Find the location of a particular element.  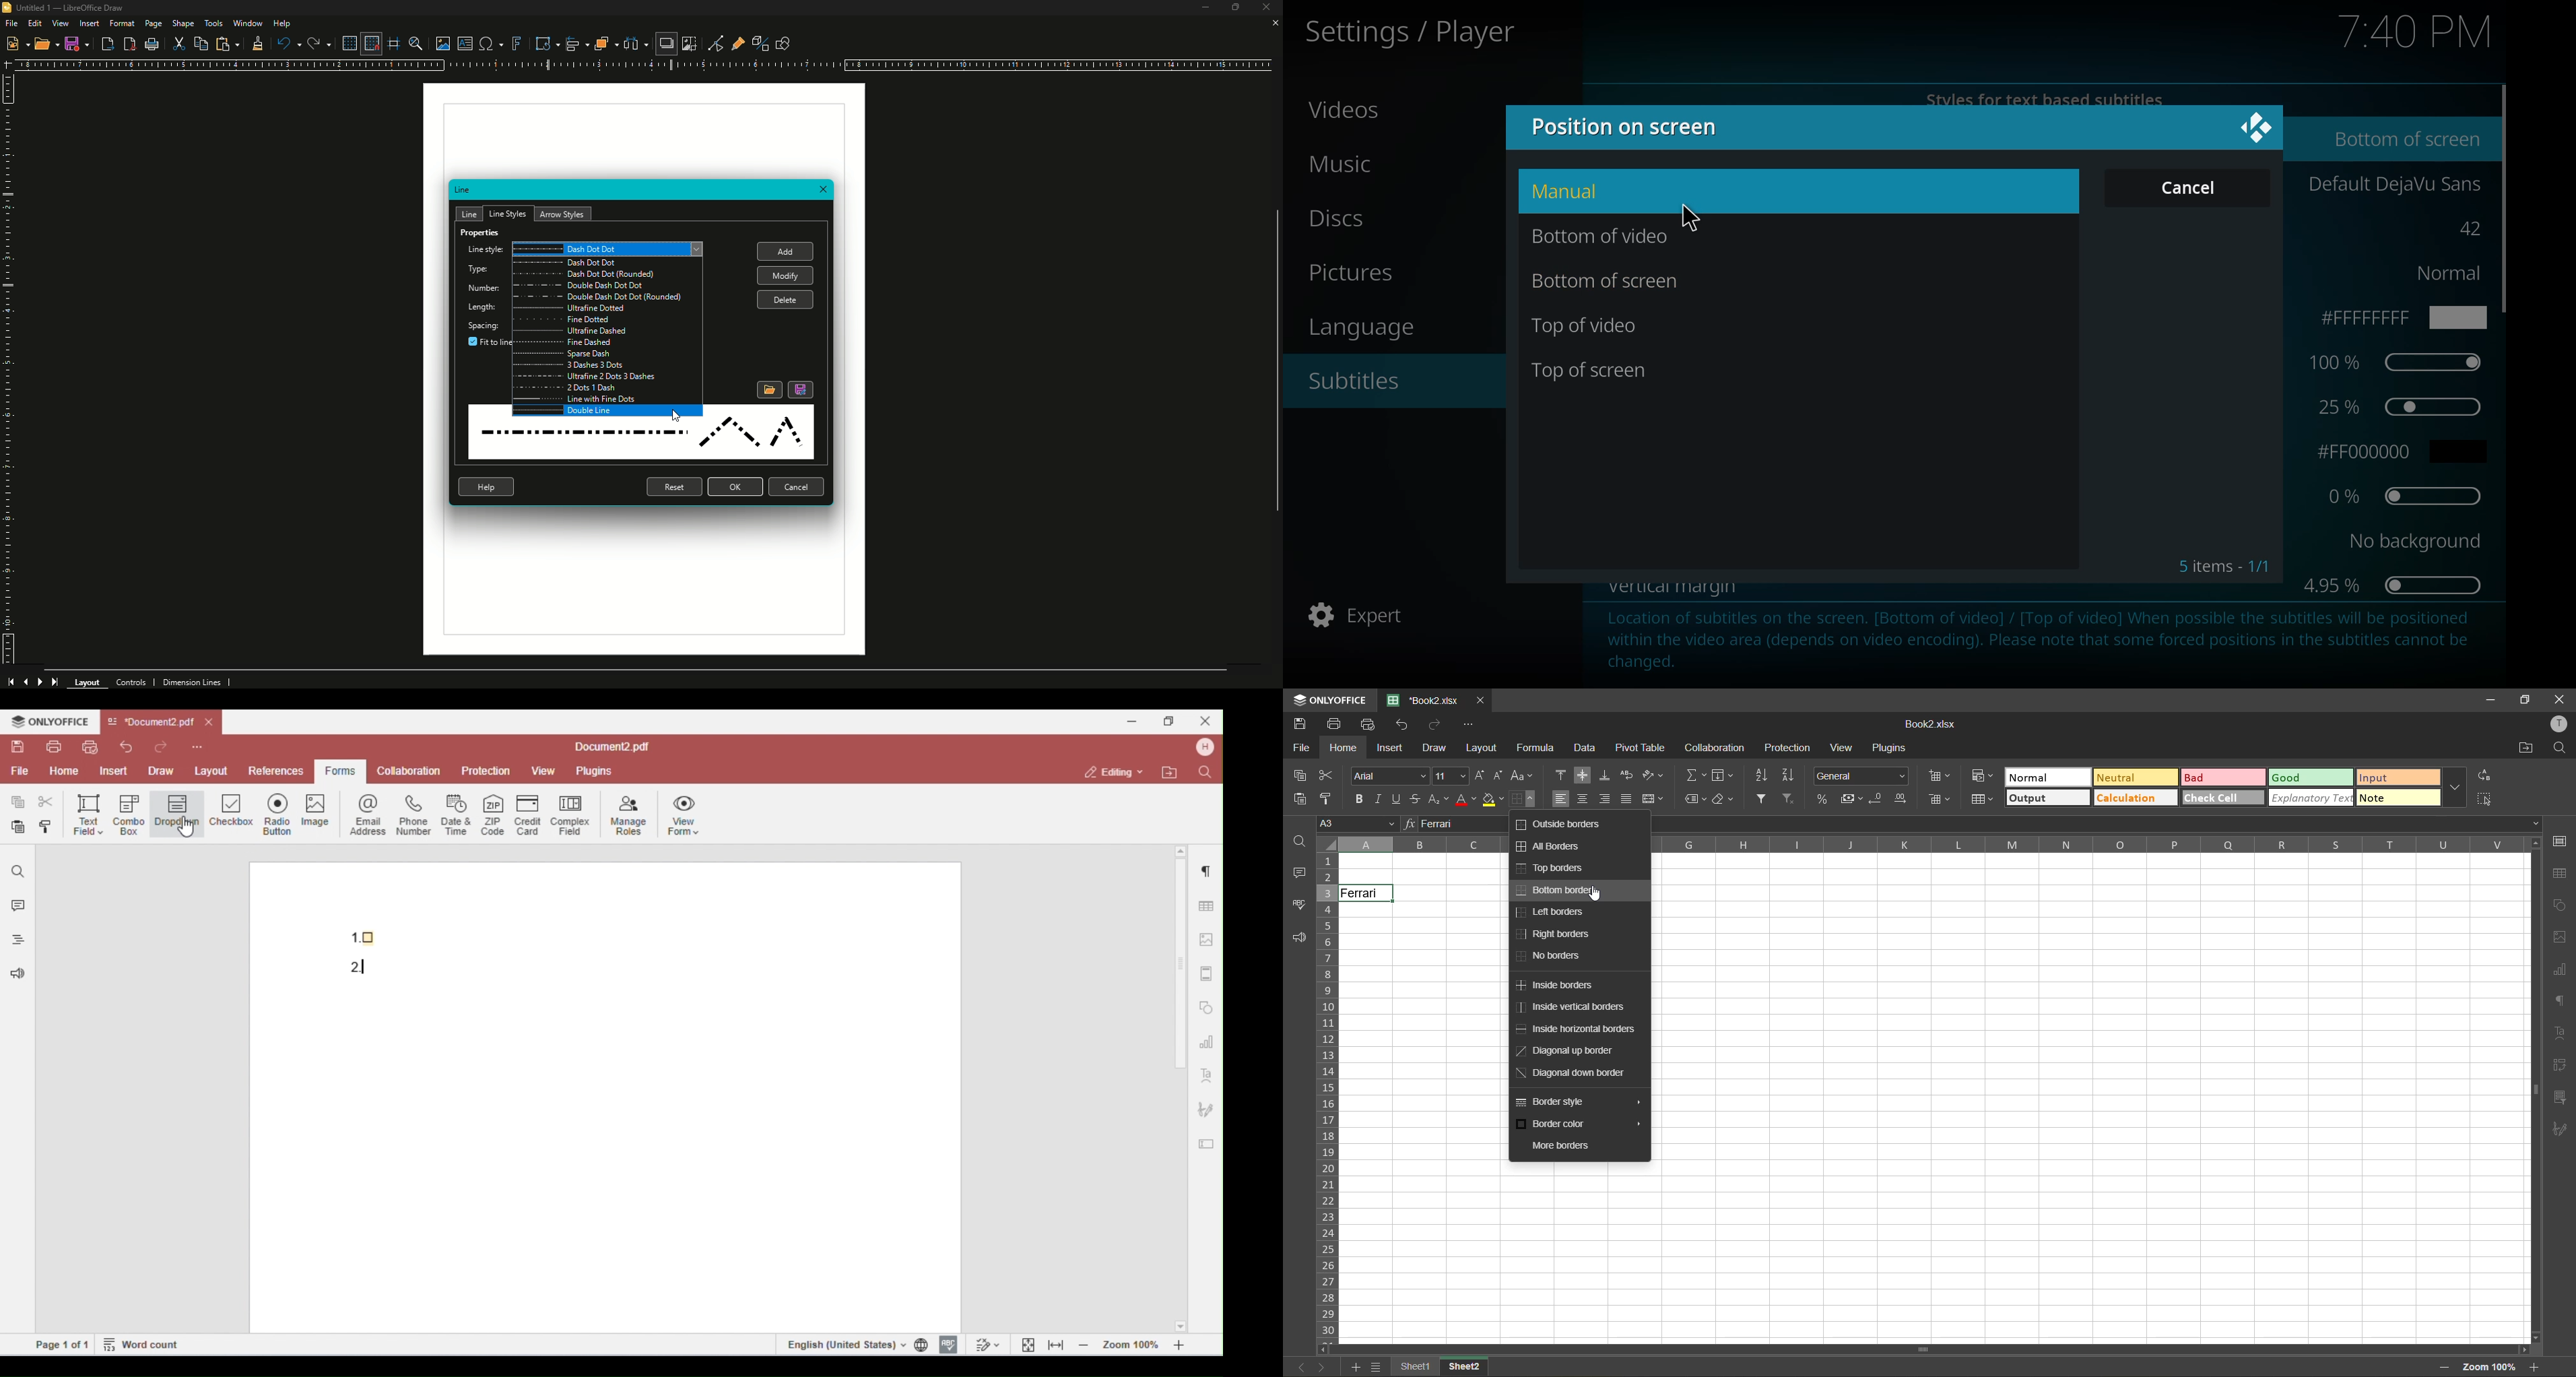

Restore is located at coordinates (1234, 9).